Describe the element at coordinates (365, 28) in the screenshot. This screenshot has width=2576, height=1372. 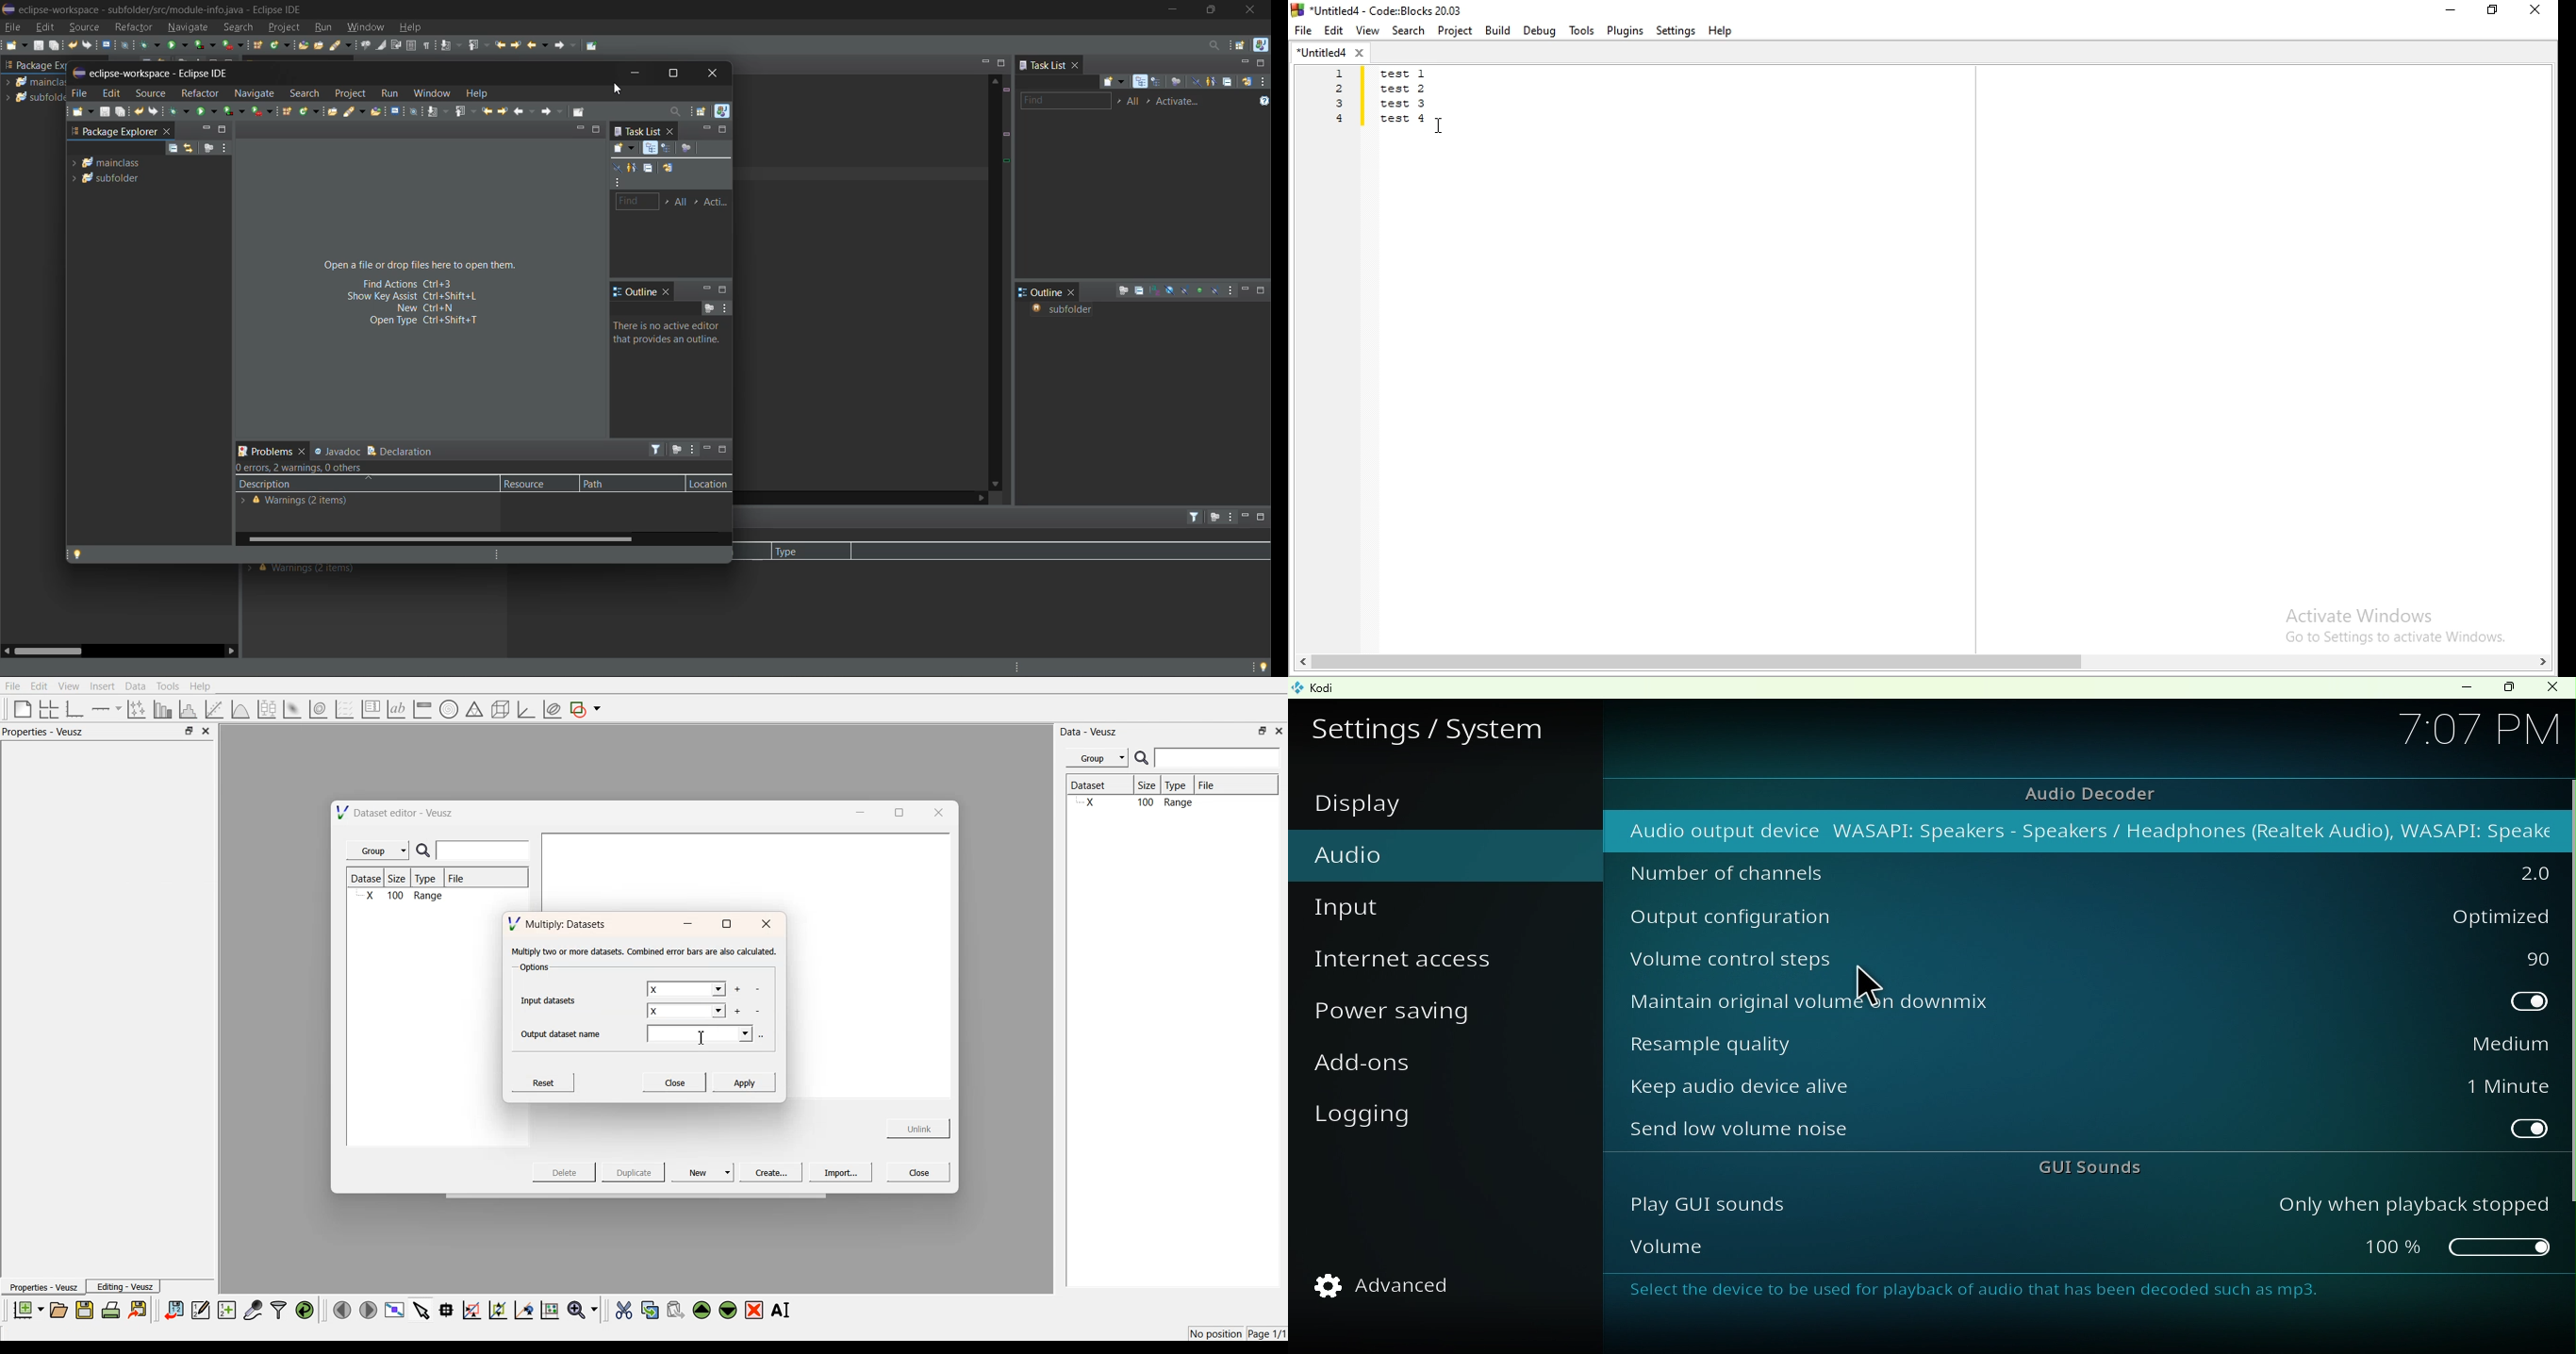
I see `window` at that location.